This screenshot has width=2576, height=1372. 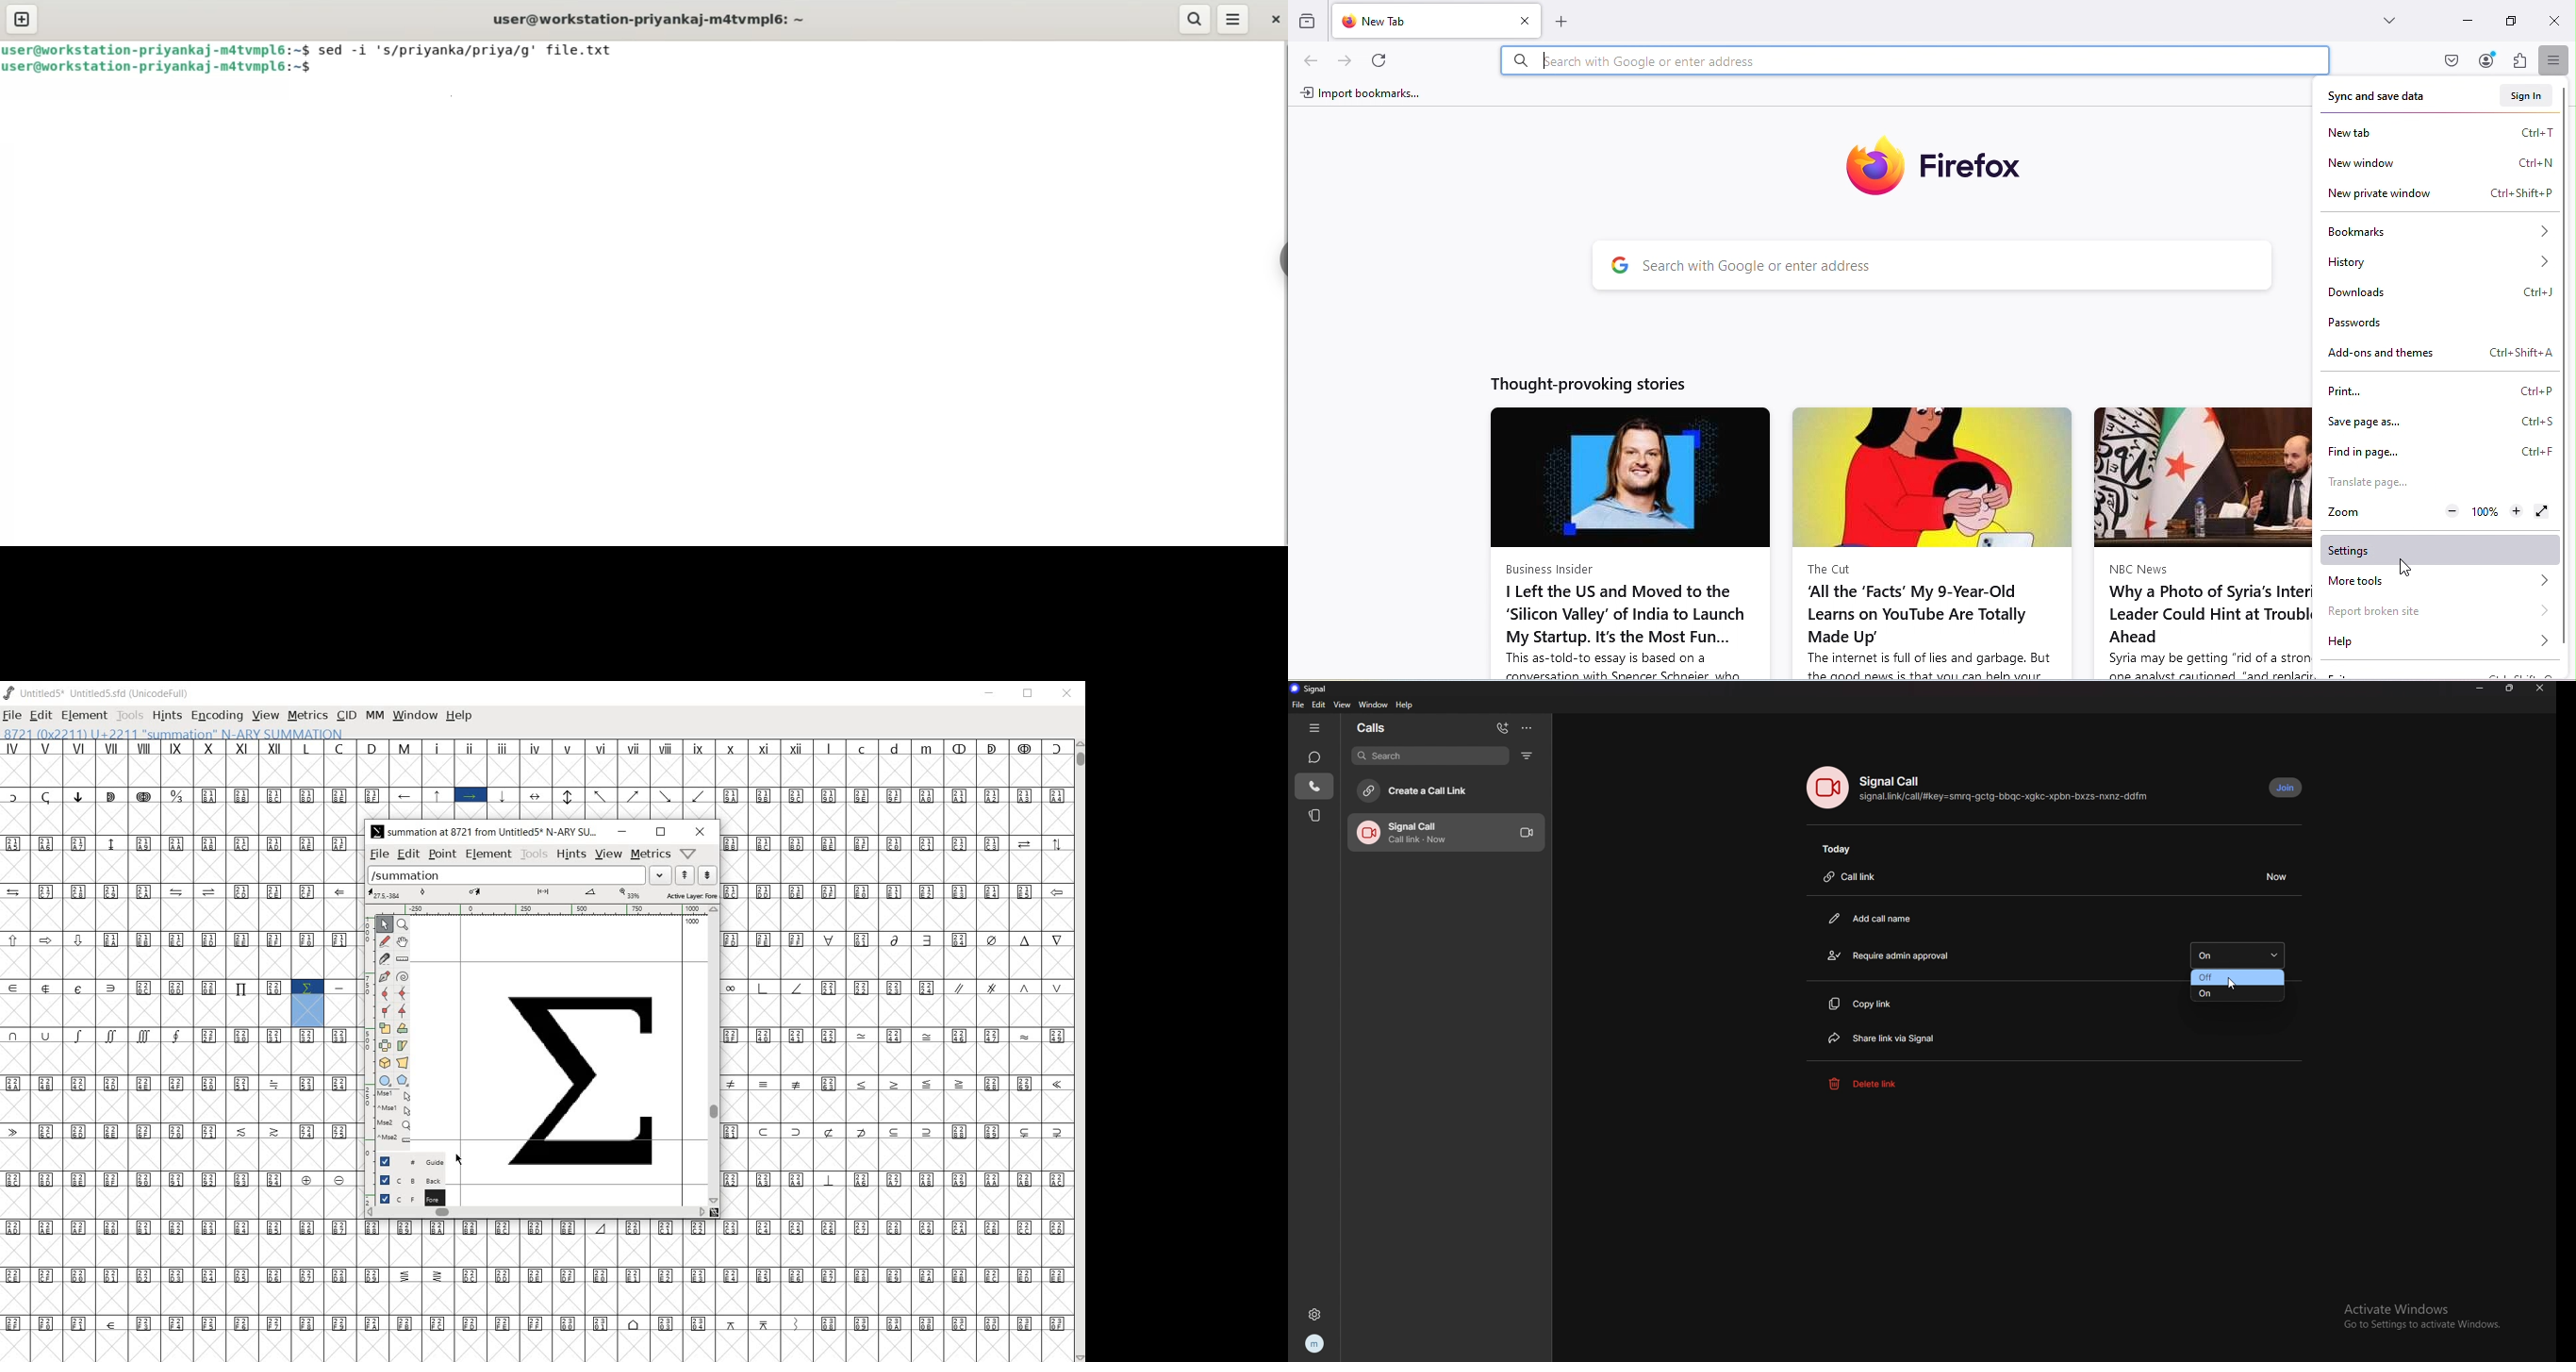 What do you see at coordinates (345, 716) in the screenshot?
I see `CID` at bounding box center [345, 716].